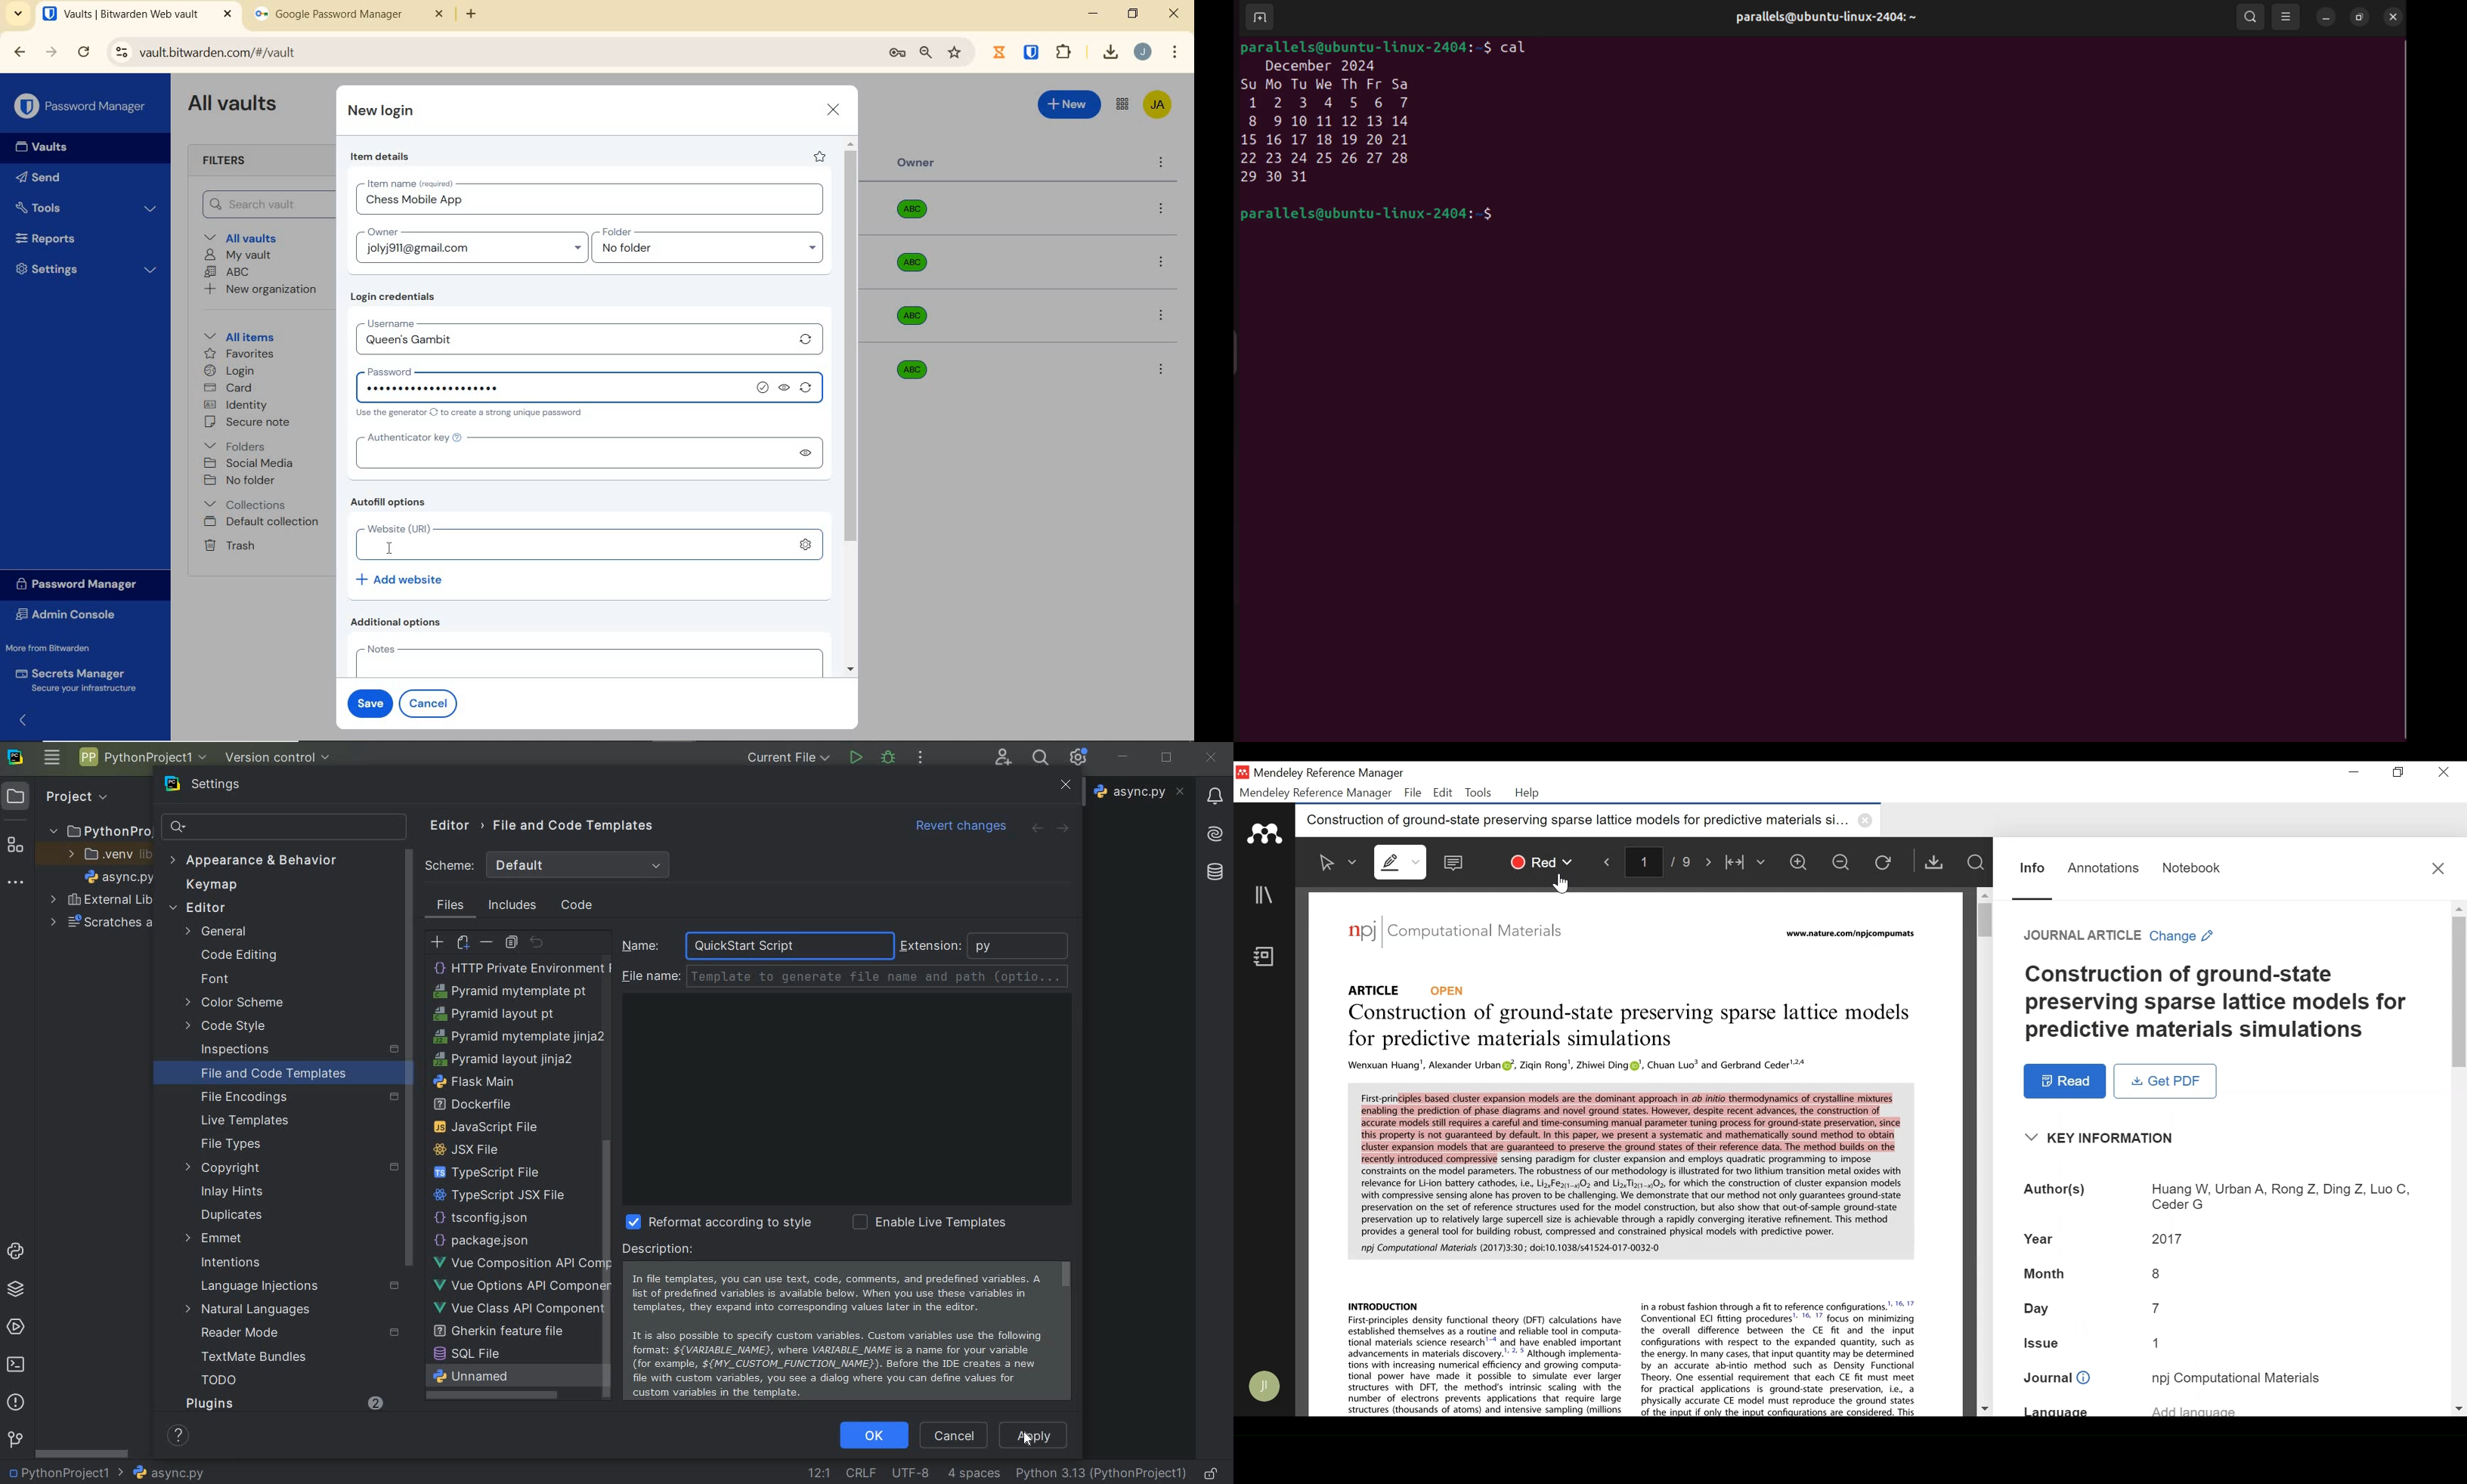 The width and height of the screenshot is (2492, 1484). I want to click on INTRODUCTION in a robust fashion through a fit to reference configurations.” '* 7
First-principles density functional theory (DFT) calculations have ~~ Conventional EC! fitting procedures’ ' 7 focus on minimizing
established themselves as a routine and reliable tool in computa- the overall difference between the CE fit and the input
tional materials science research’ and have enabled important configurations with respect to the expanded quantity, such as
advancements in materials discovery.” * * Although implementa- the energy. In many cases, that input quantity may be determined
tions with increasing numerical efficiency and growing computa- by an accurate ab-intio method such as Density Functional
tional power have made it possible to simulate ever larger Theory. One essential requirement that each CE fit must meet
structures with DFT, the method's intrinsic scaling with the for practical applications is ground-state preservation, ie, a
number of electrons prevents applications that require large physically accurate CE model must reproduce the ground states
structures (thousands of atoms) and intensive sampling (Millions Af the nmr i only the innit canfianratione are cancidered Thic, so click(1632, 1356).